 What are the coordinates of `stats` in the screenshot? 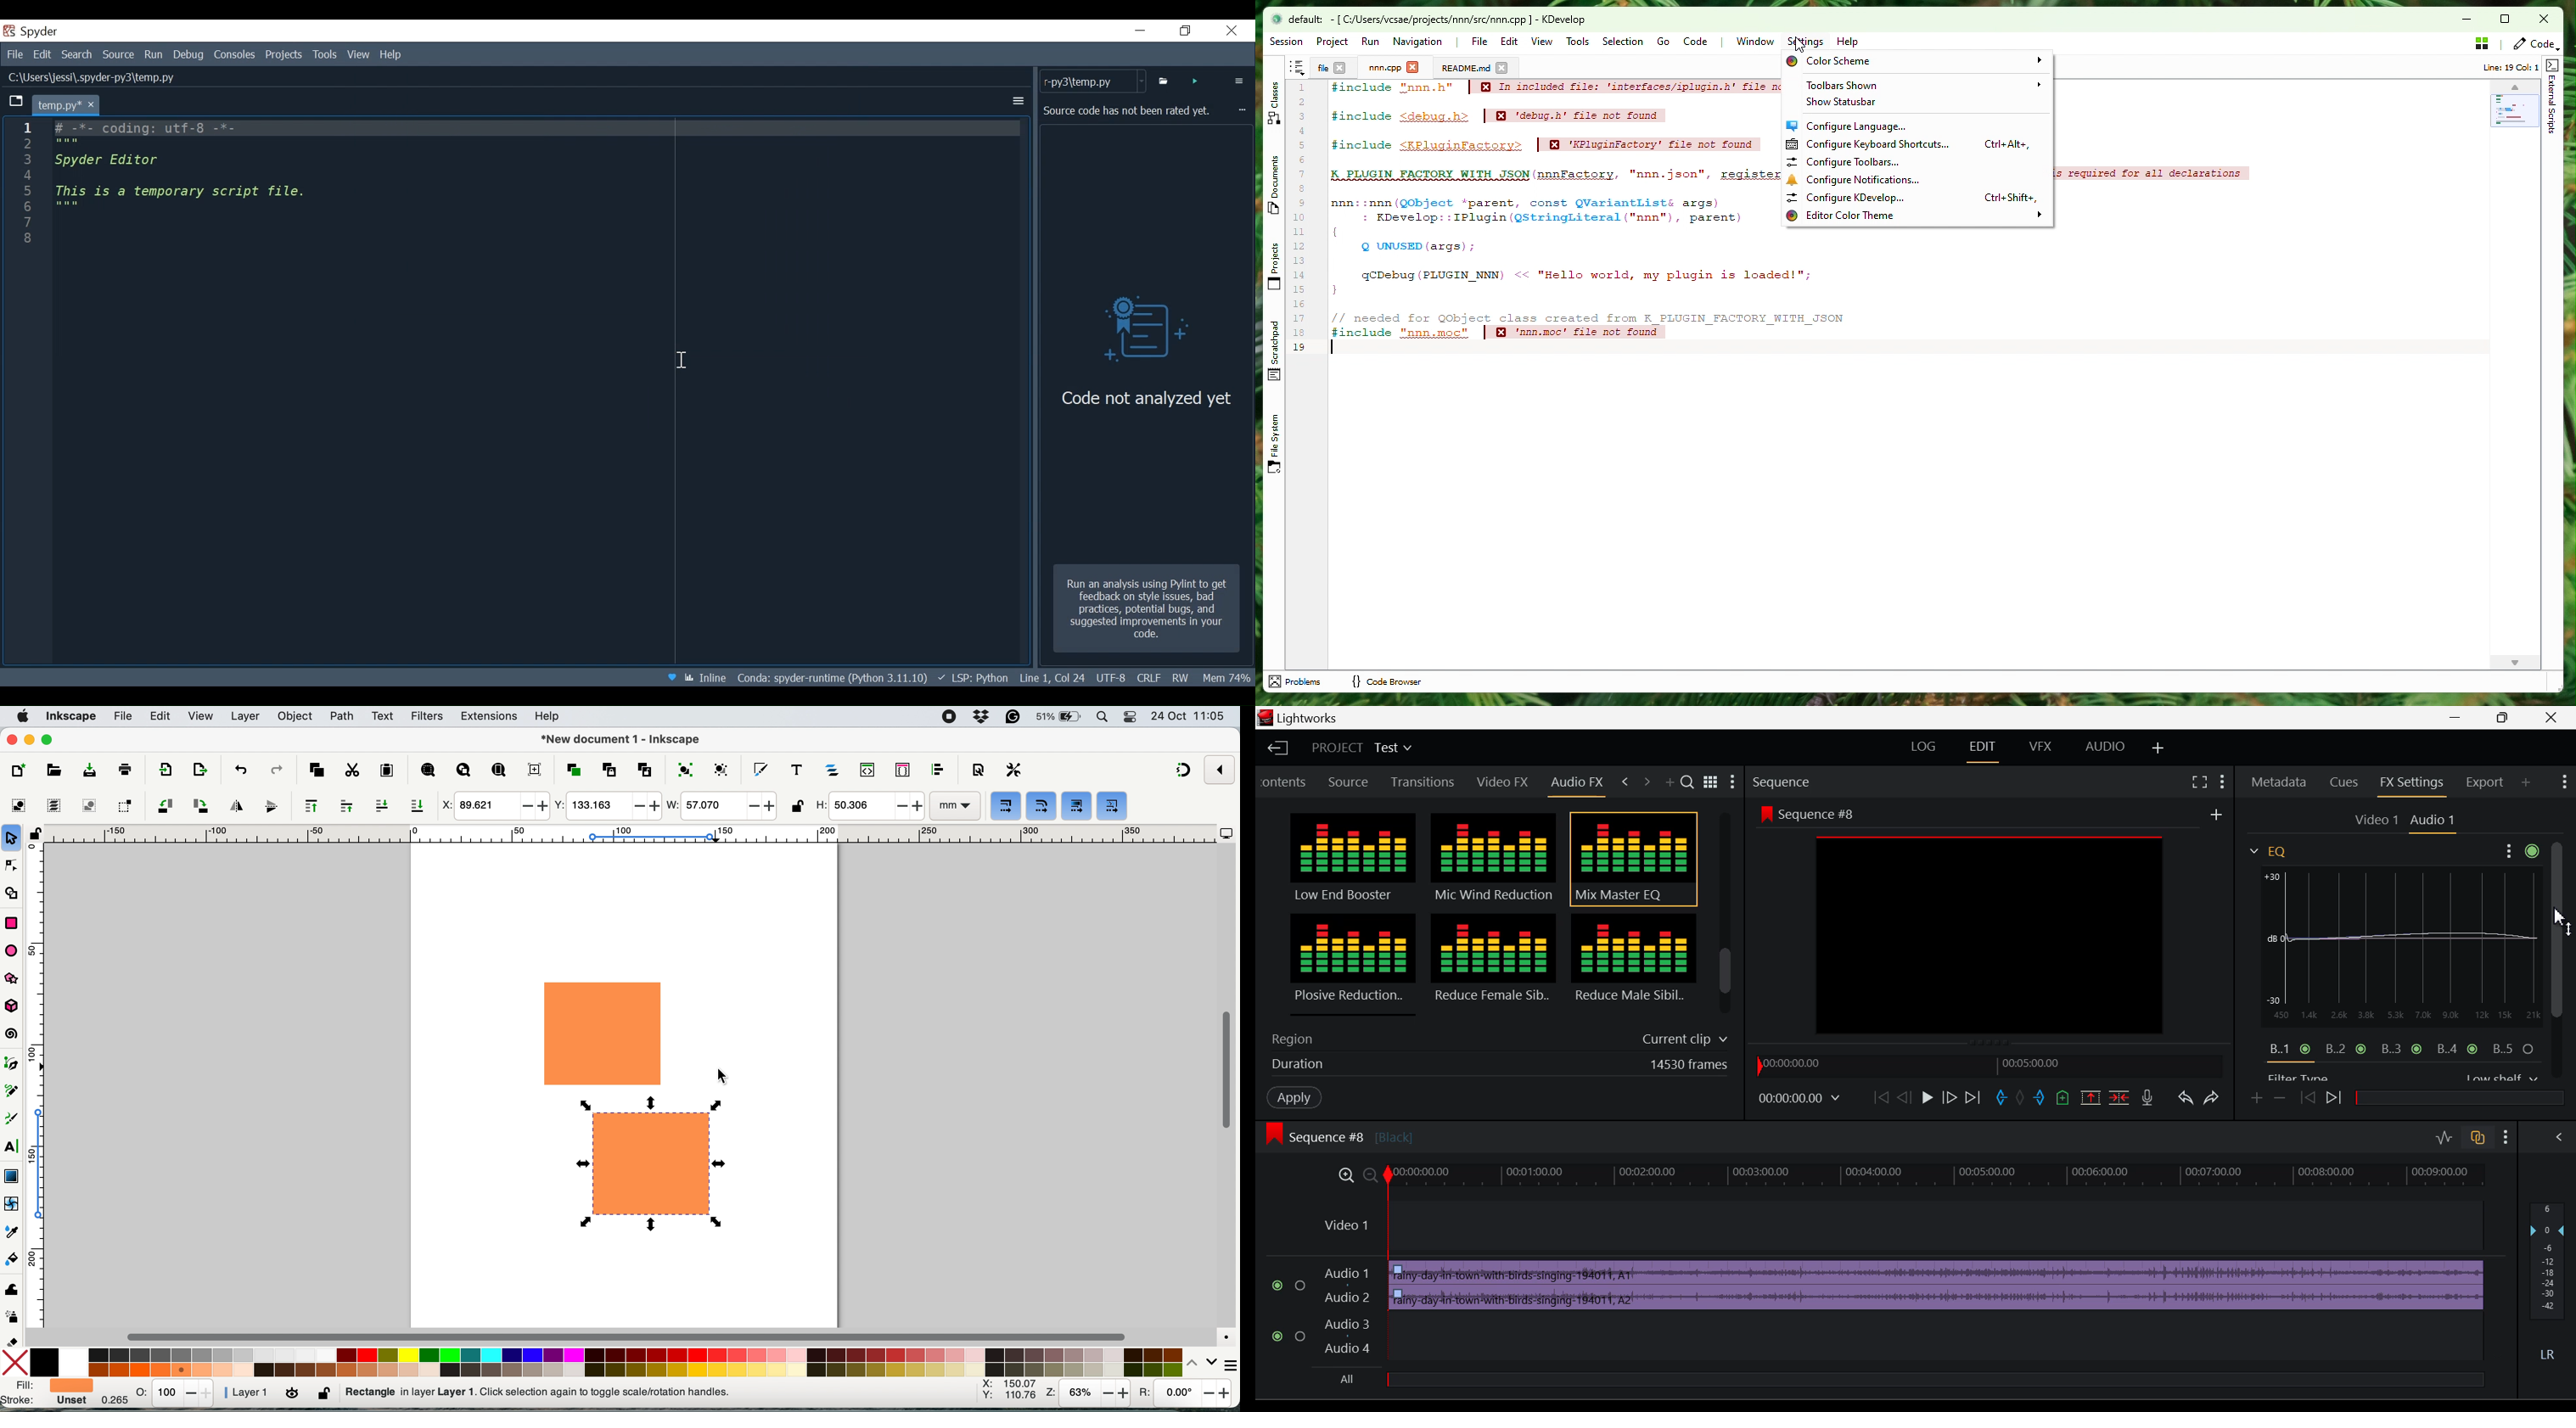 It's located at (175, 1393).